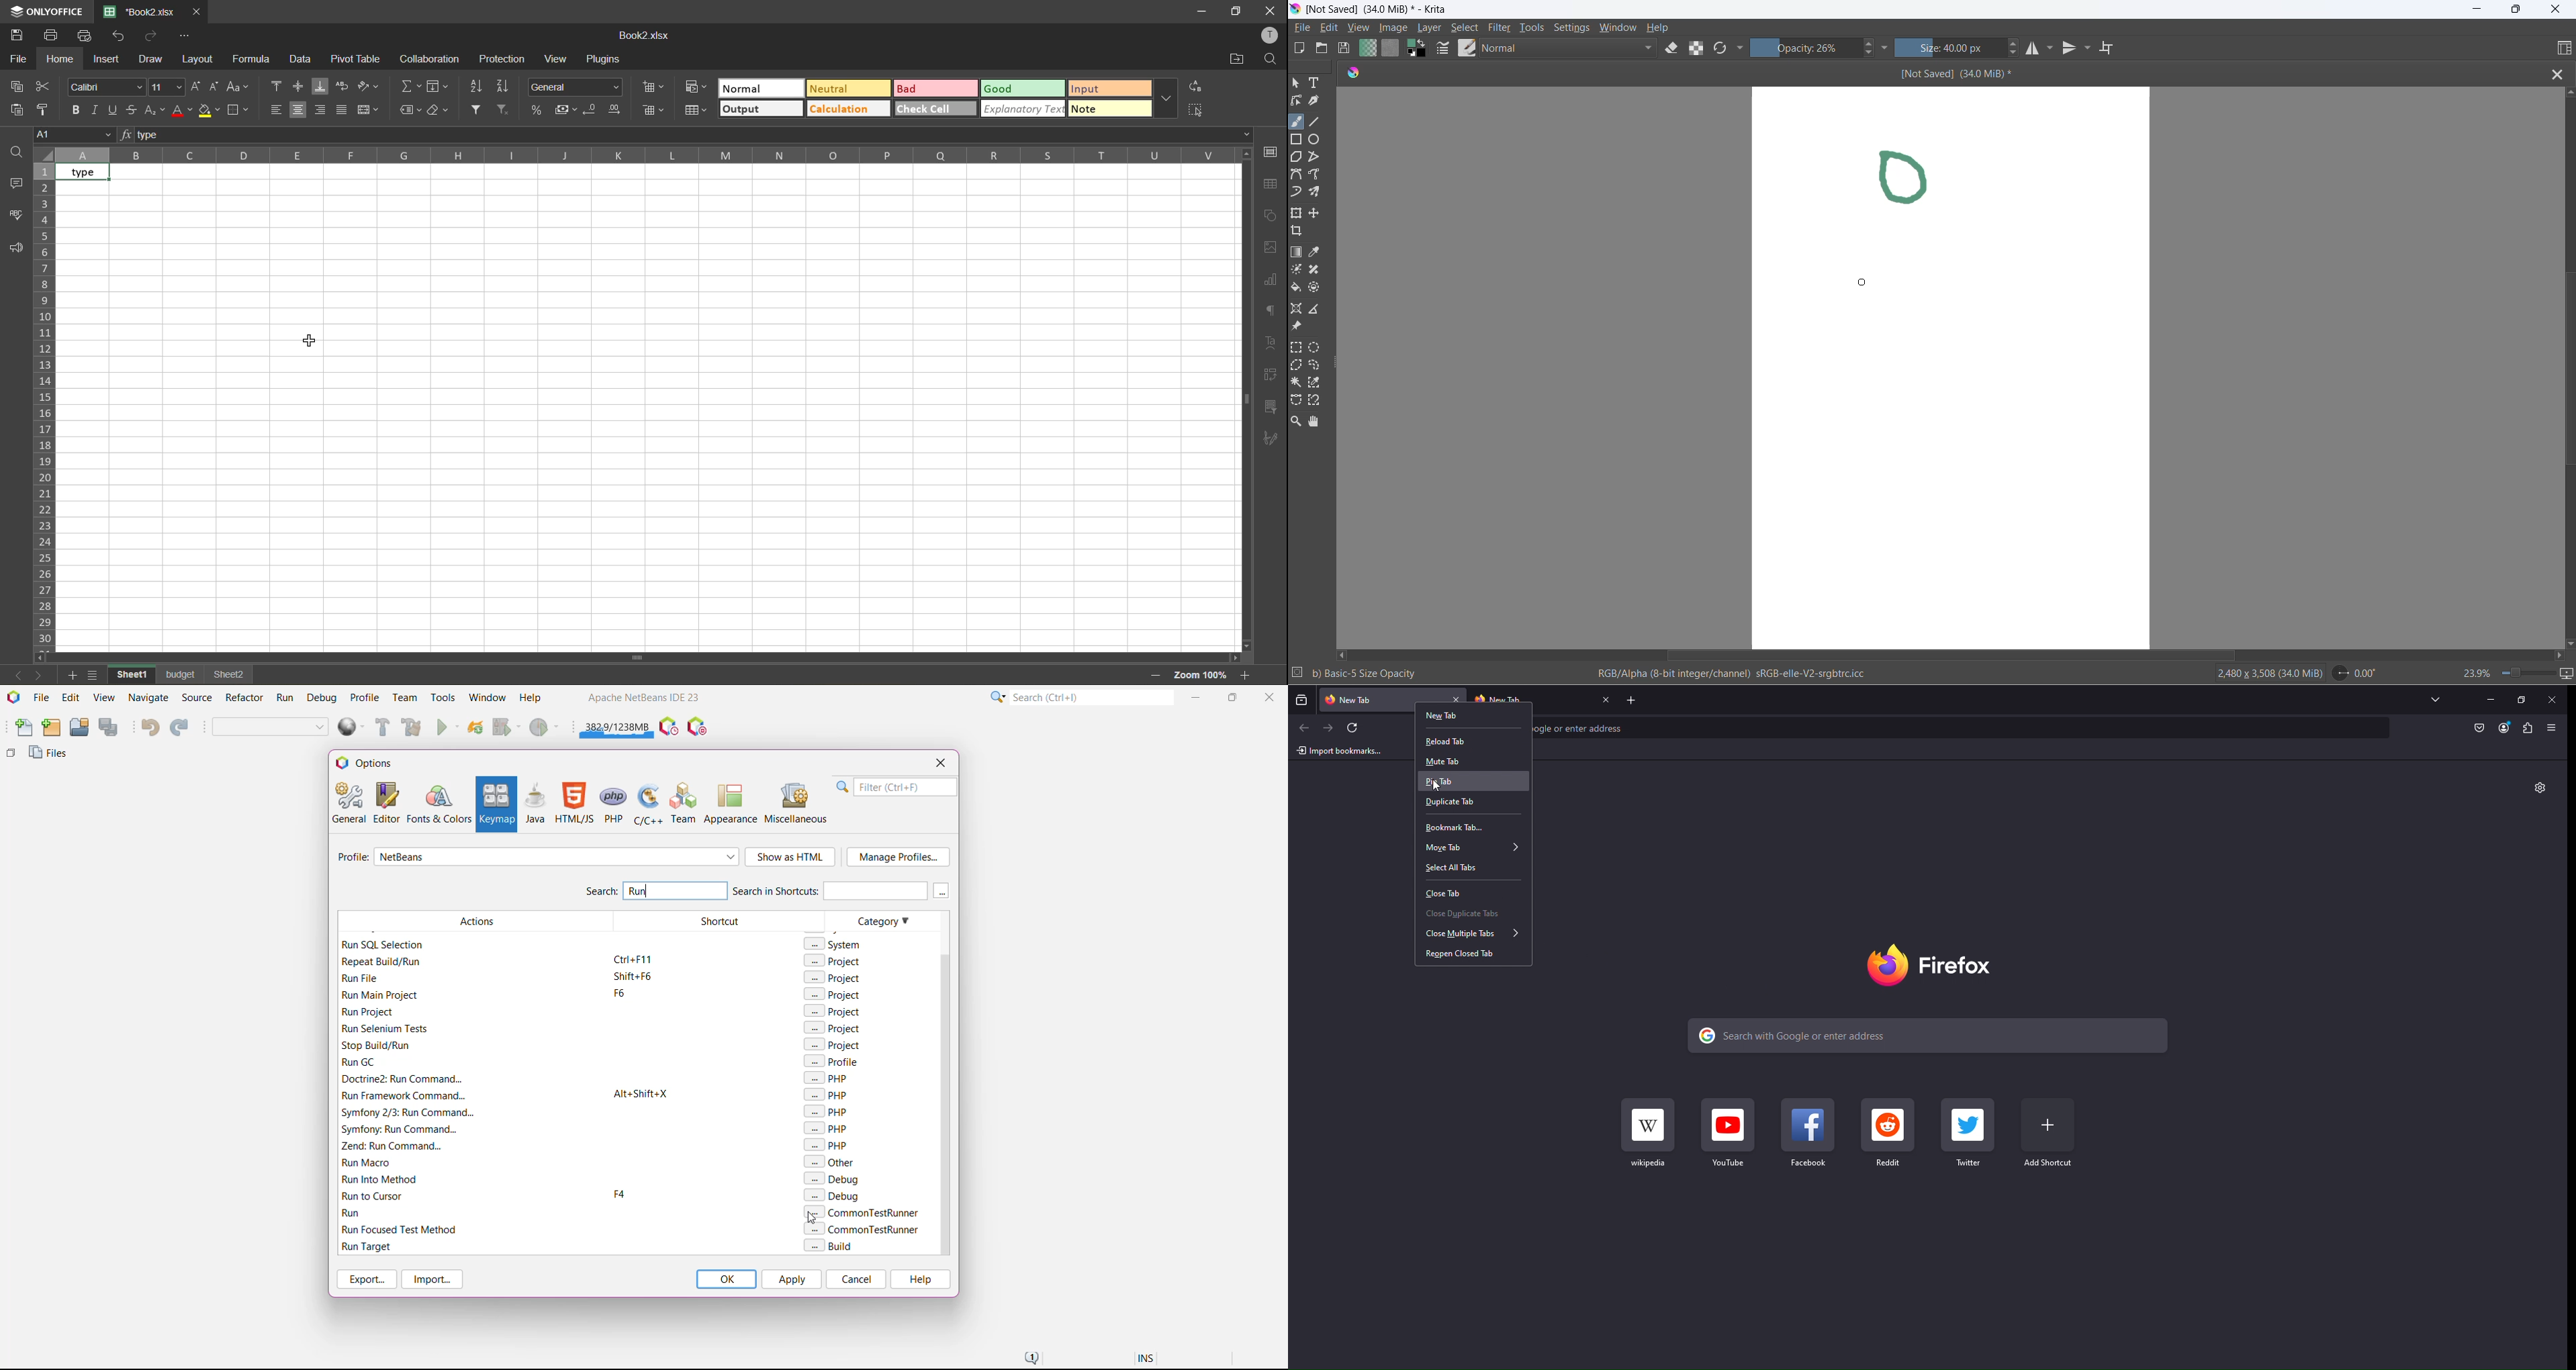  What do you see at coordinates (1301, 700) in the screenshot?
I see `View browsing from previous tabs and windows` at bounding box center [1301, 700].